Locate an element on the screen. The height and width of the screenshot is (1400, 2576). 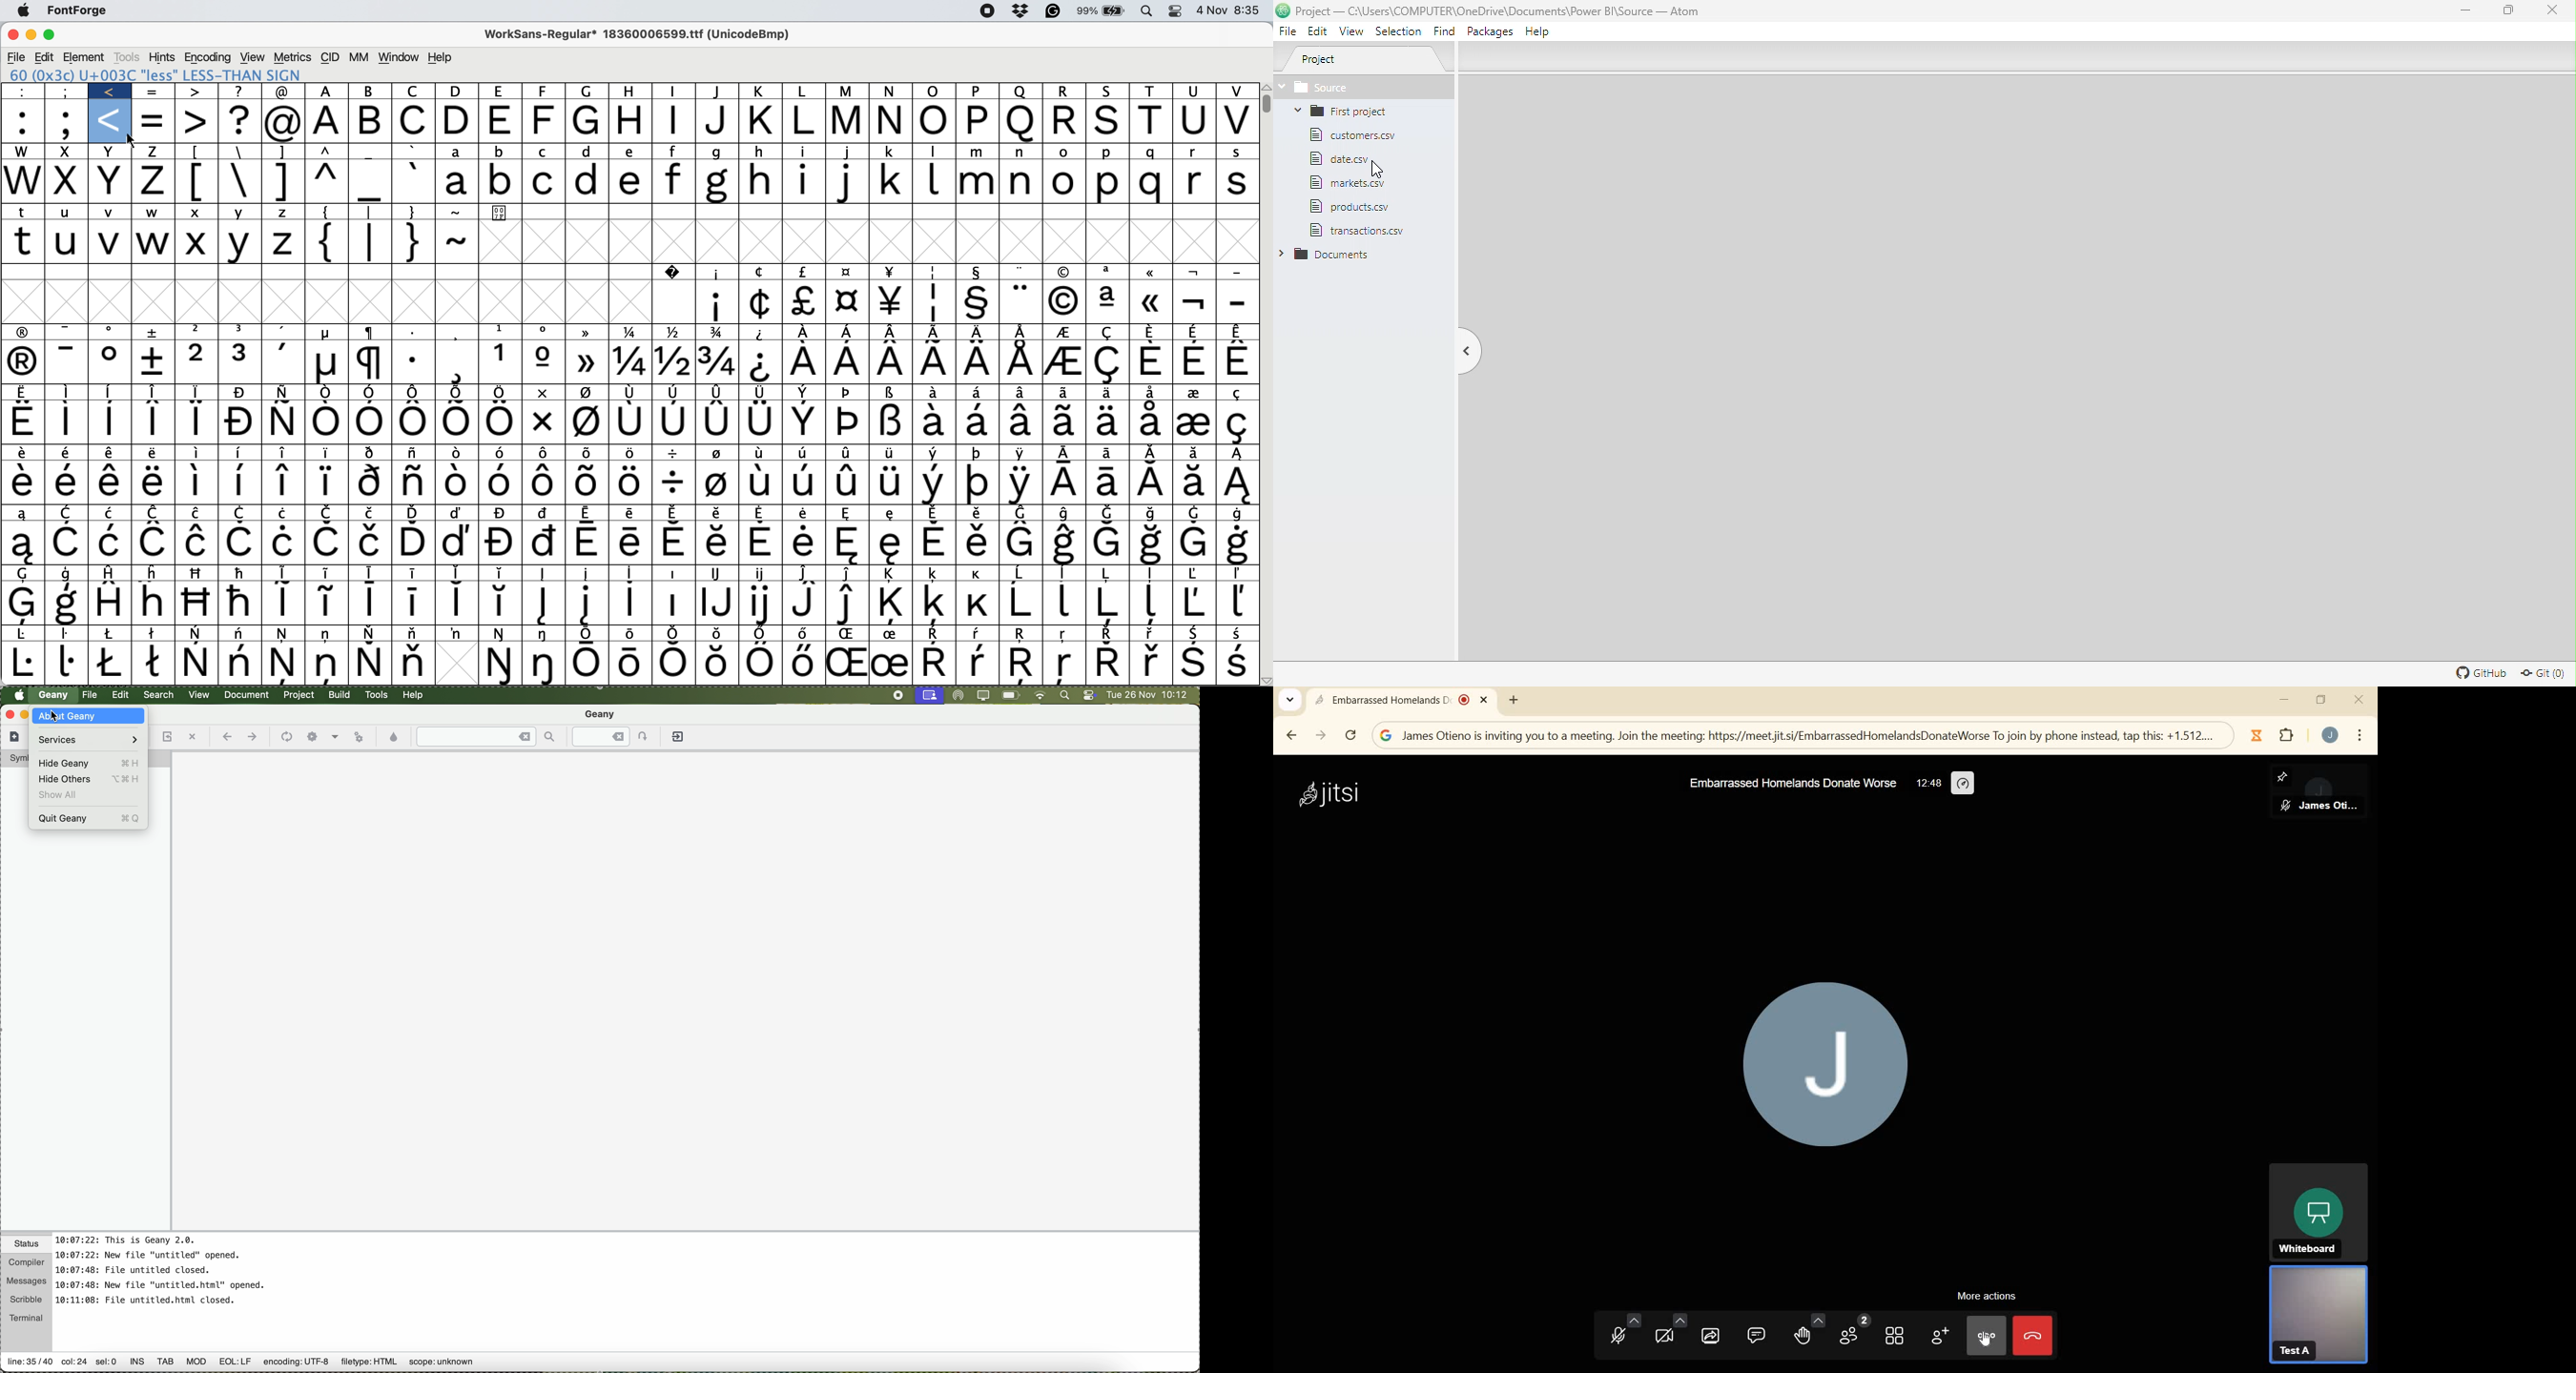
Symbol is located at coordinates (154, 331).